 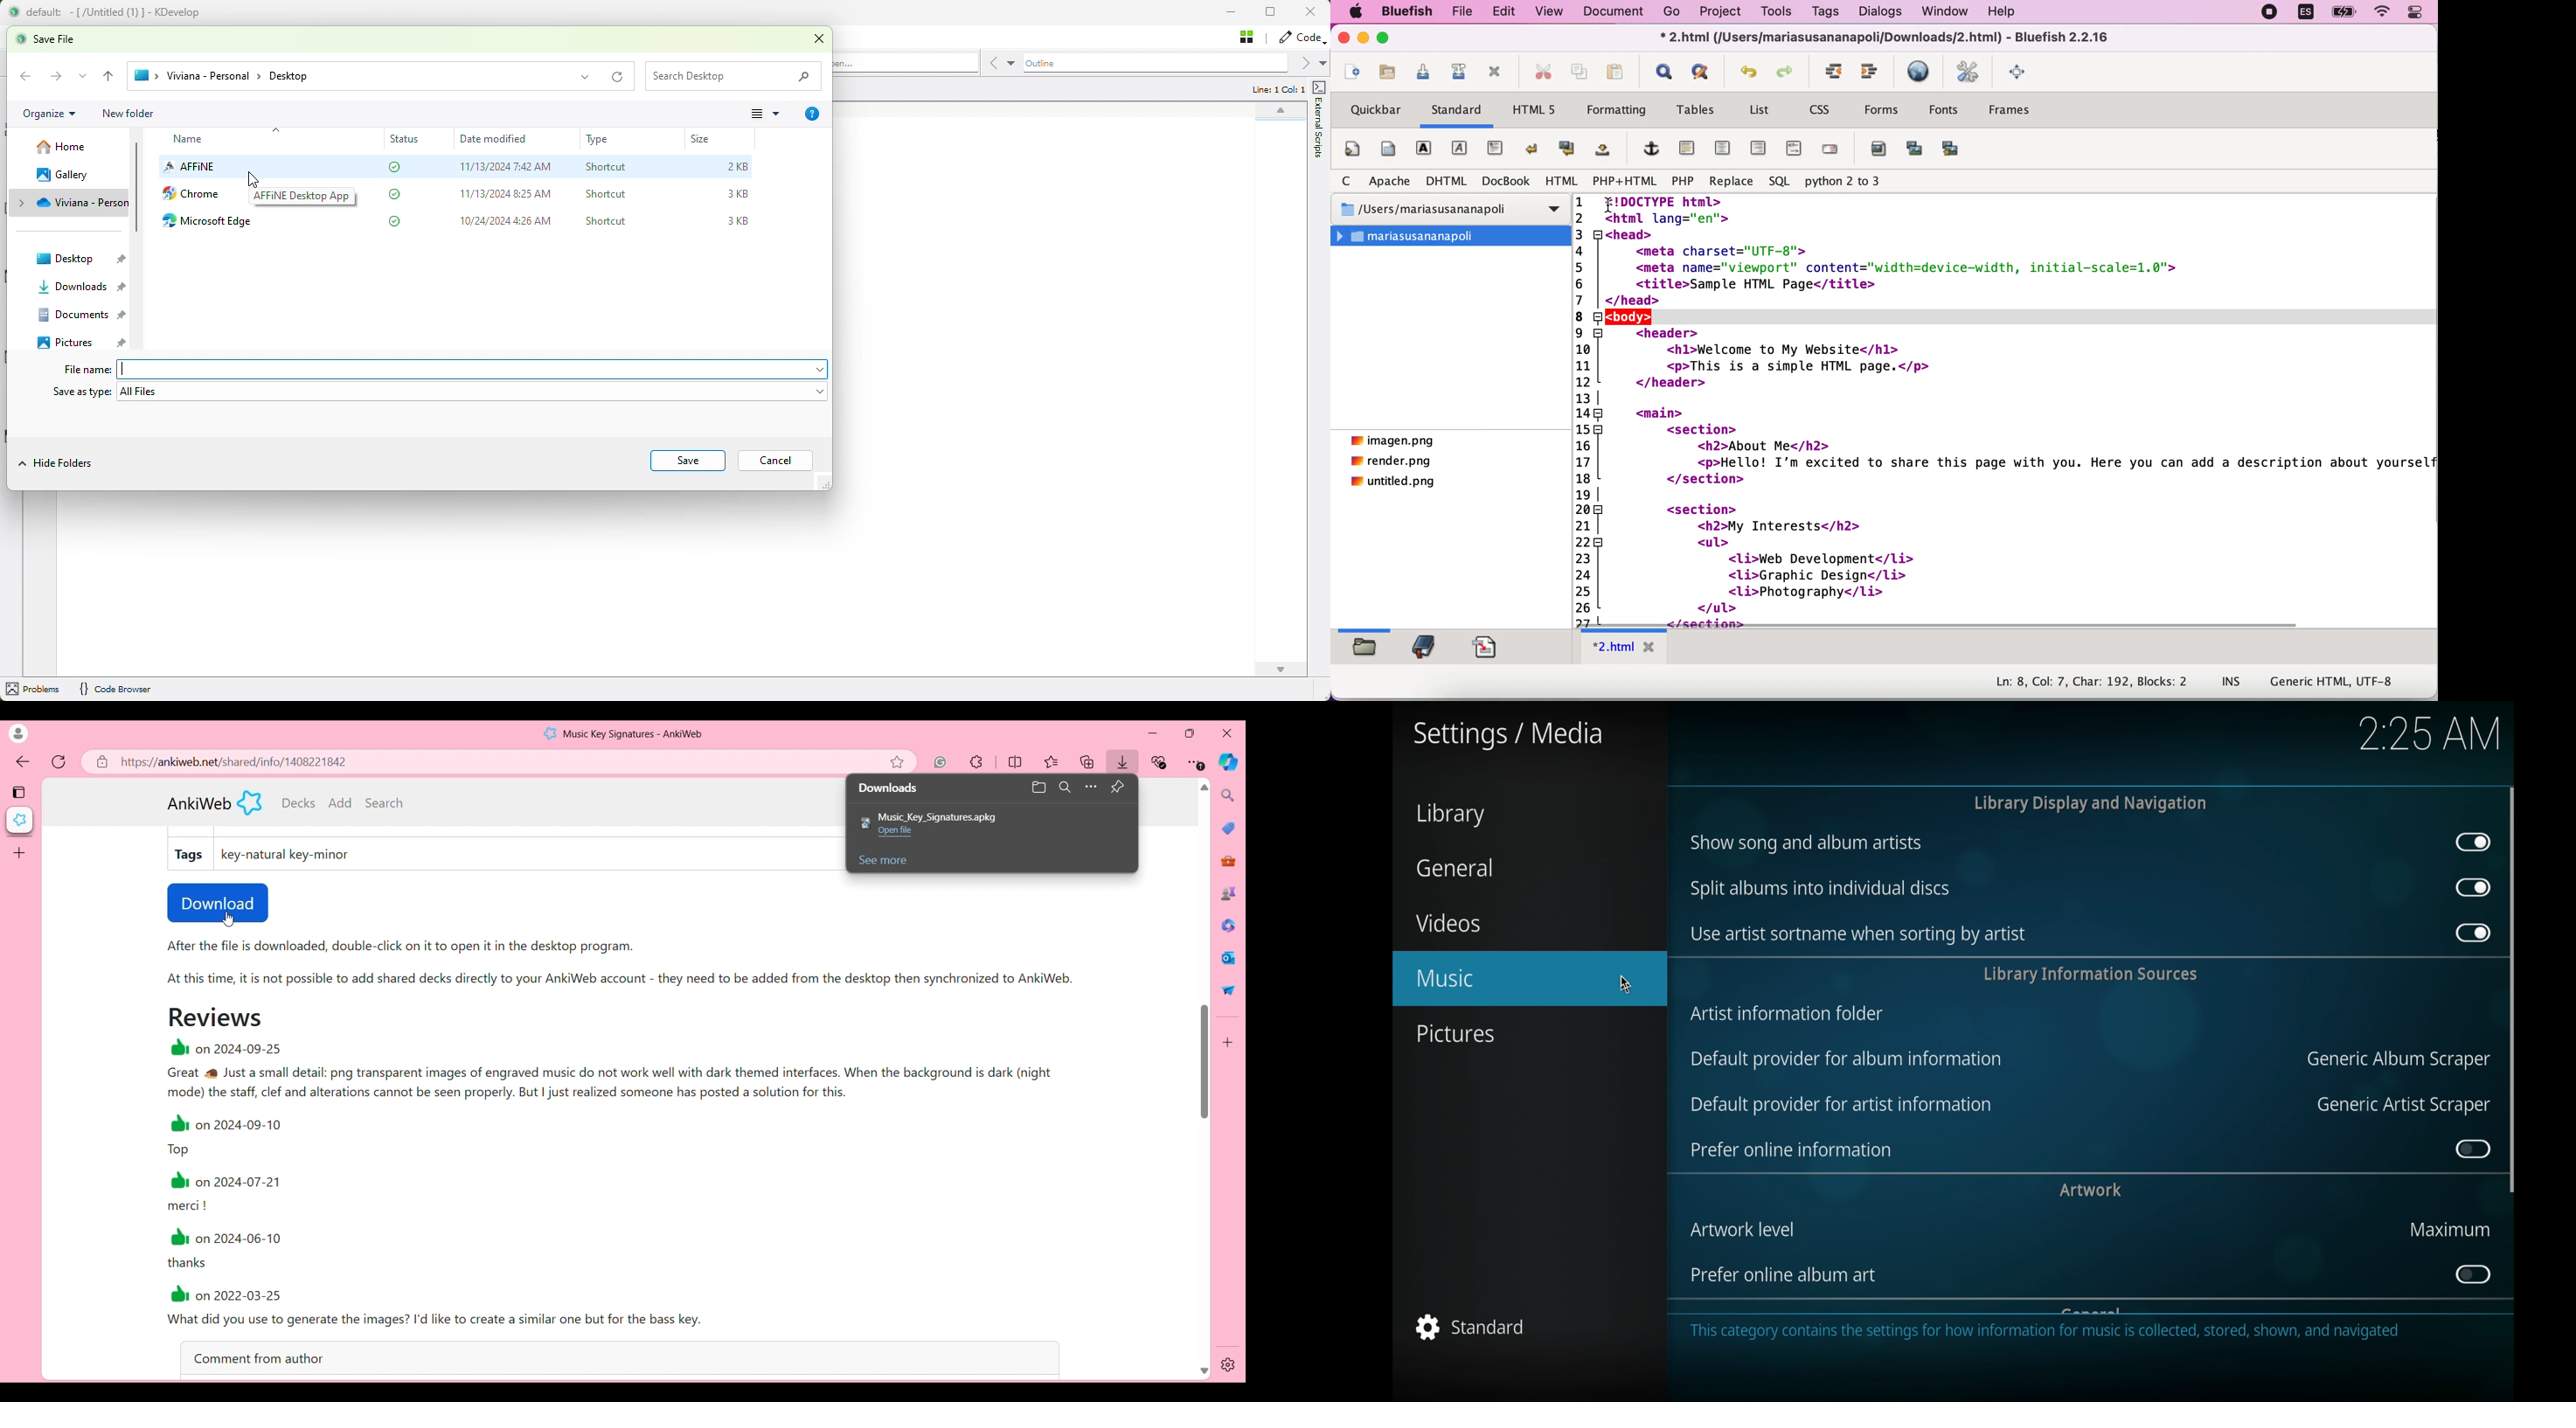 I want to click on artwork, so click(x=2092, y=1190).